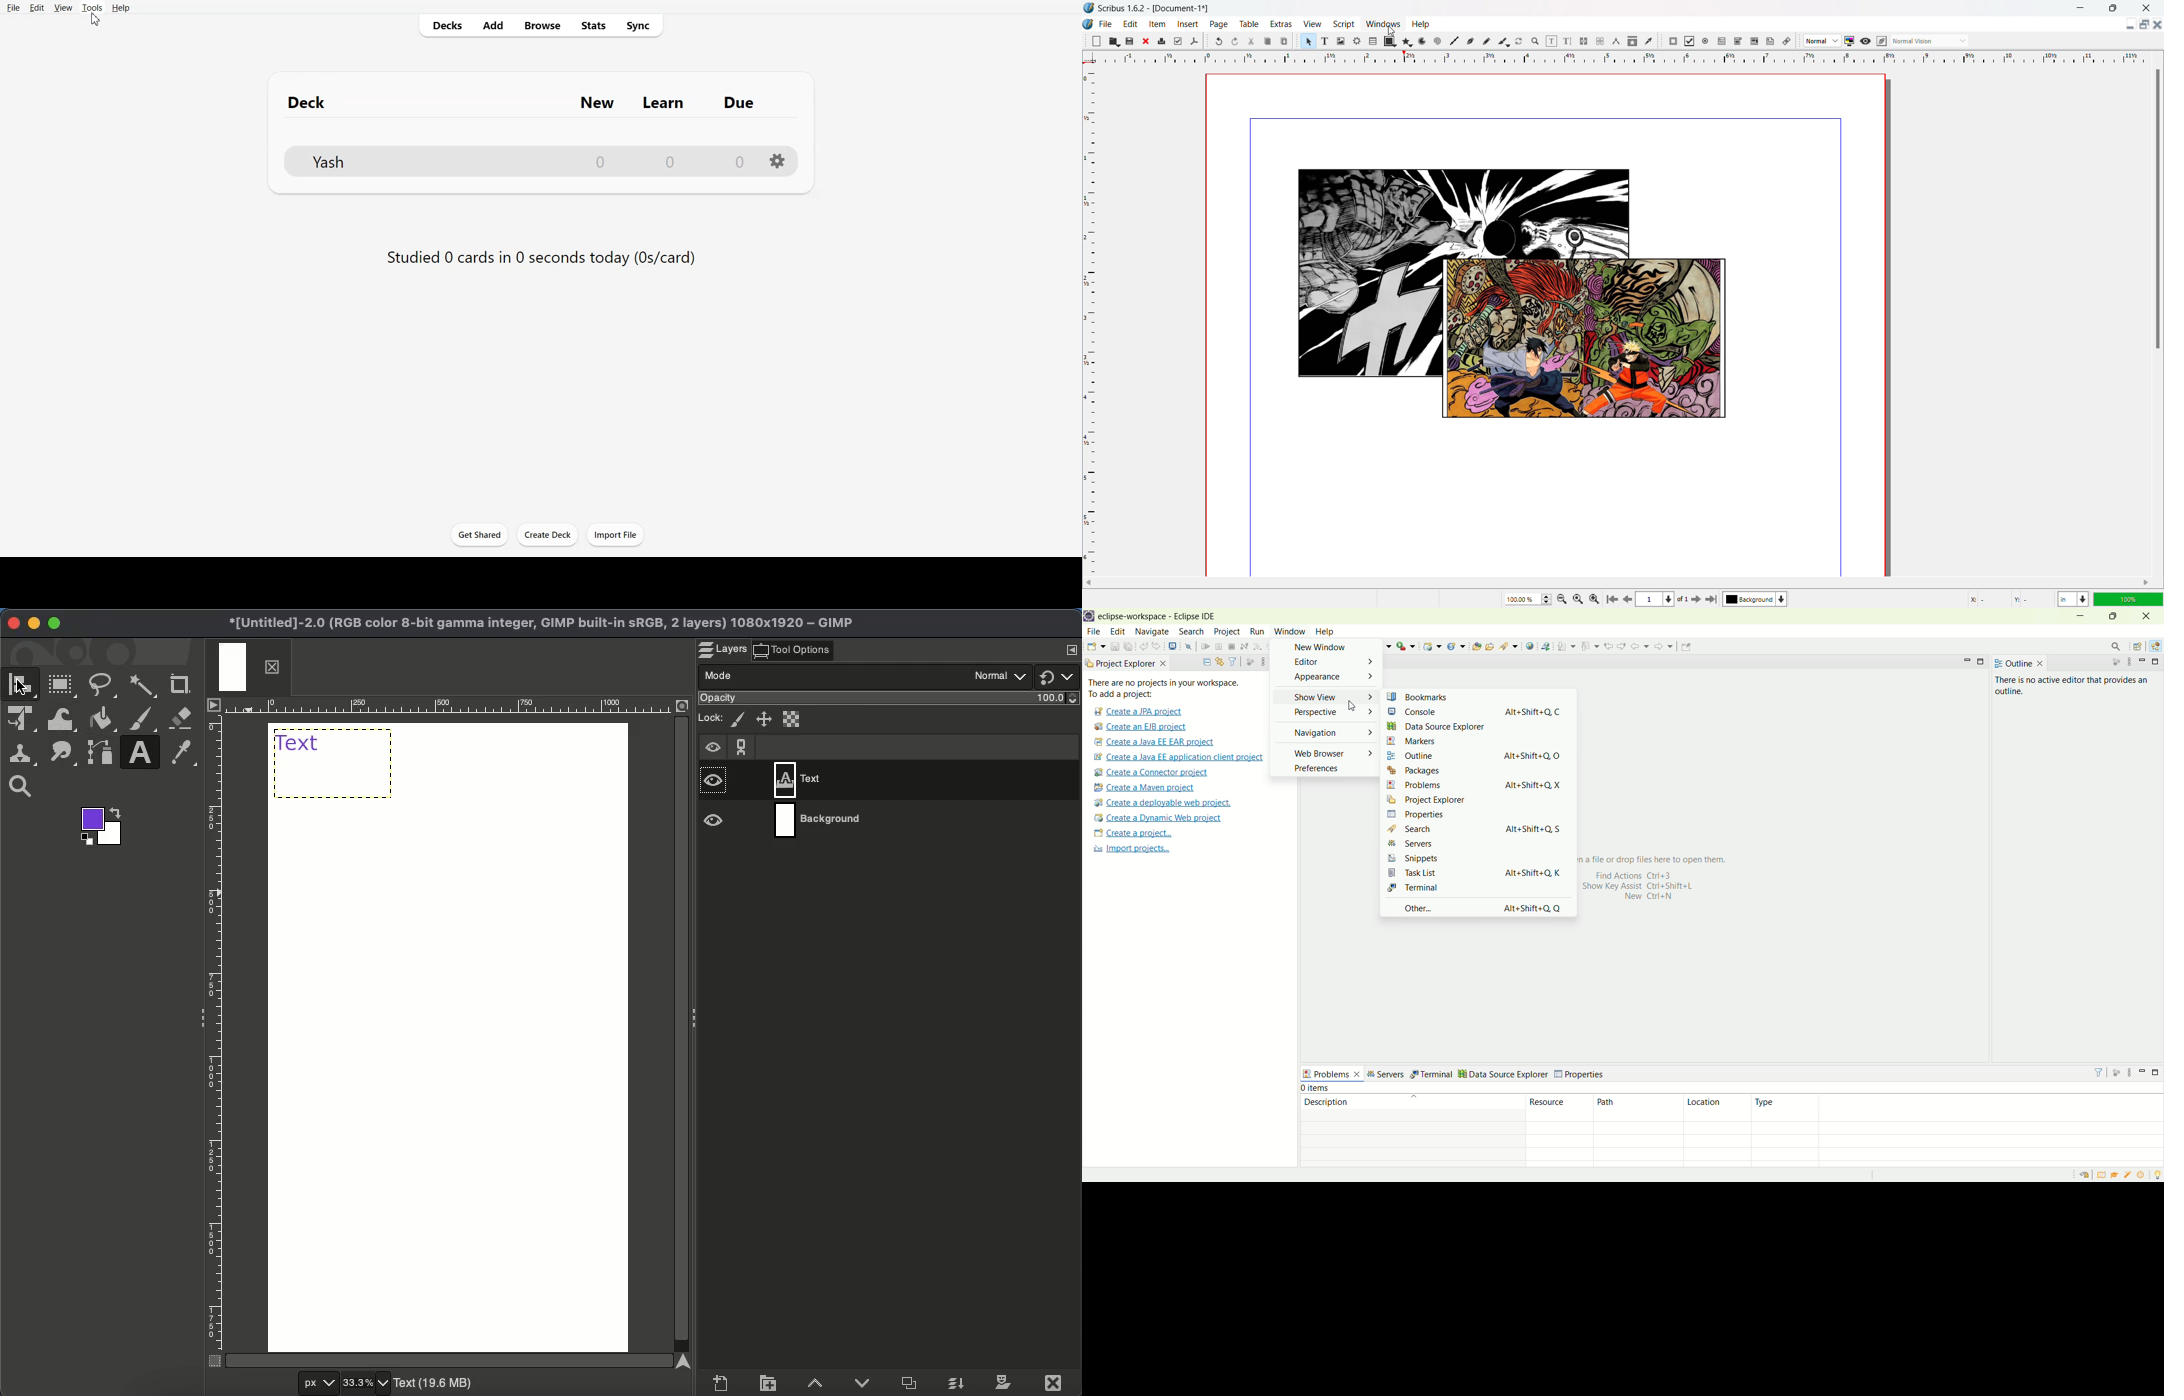 Image resolution: width=2184 pixels, height=1400 pixels. What do you see at coordinates (1455, 41) in the screenshot?
I see `line` at bounding box center [1455, 41].